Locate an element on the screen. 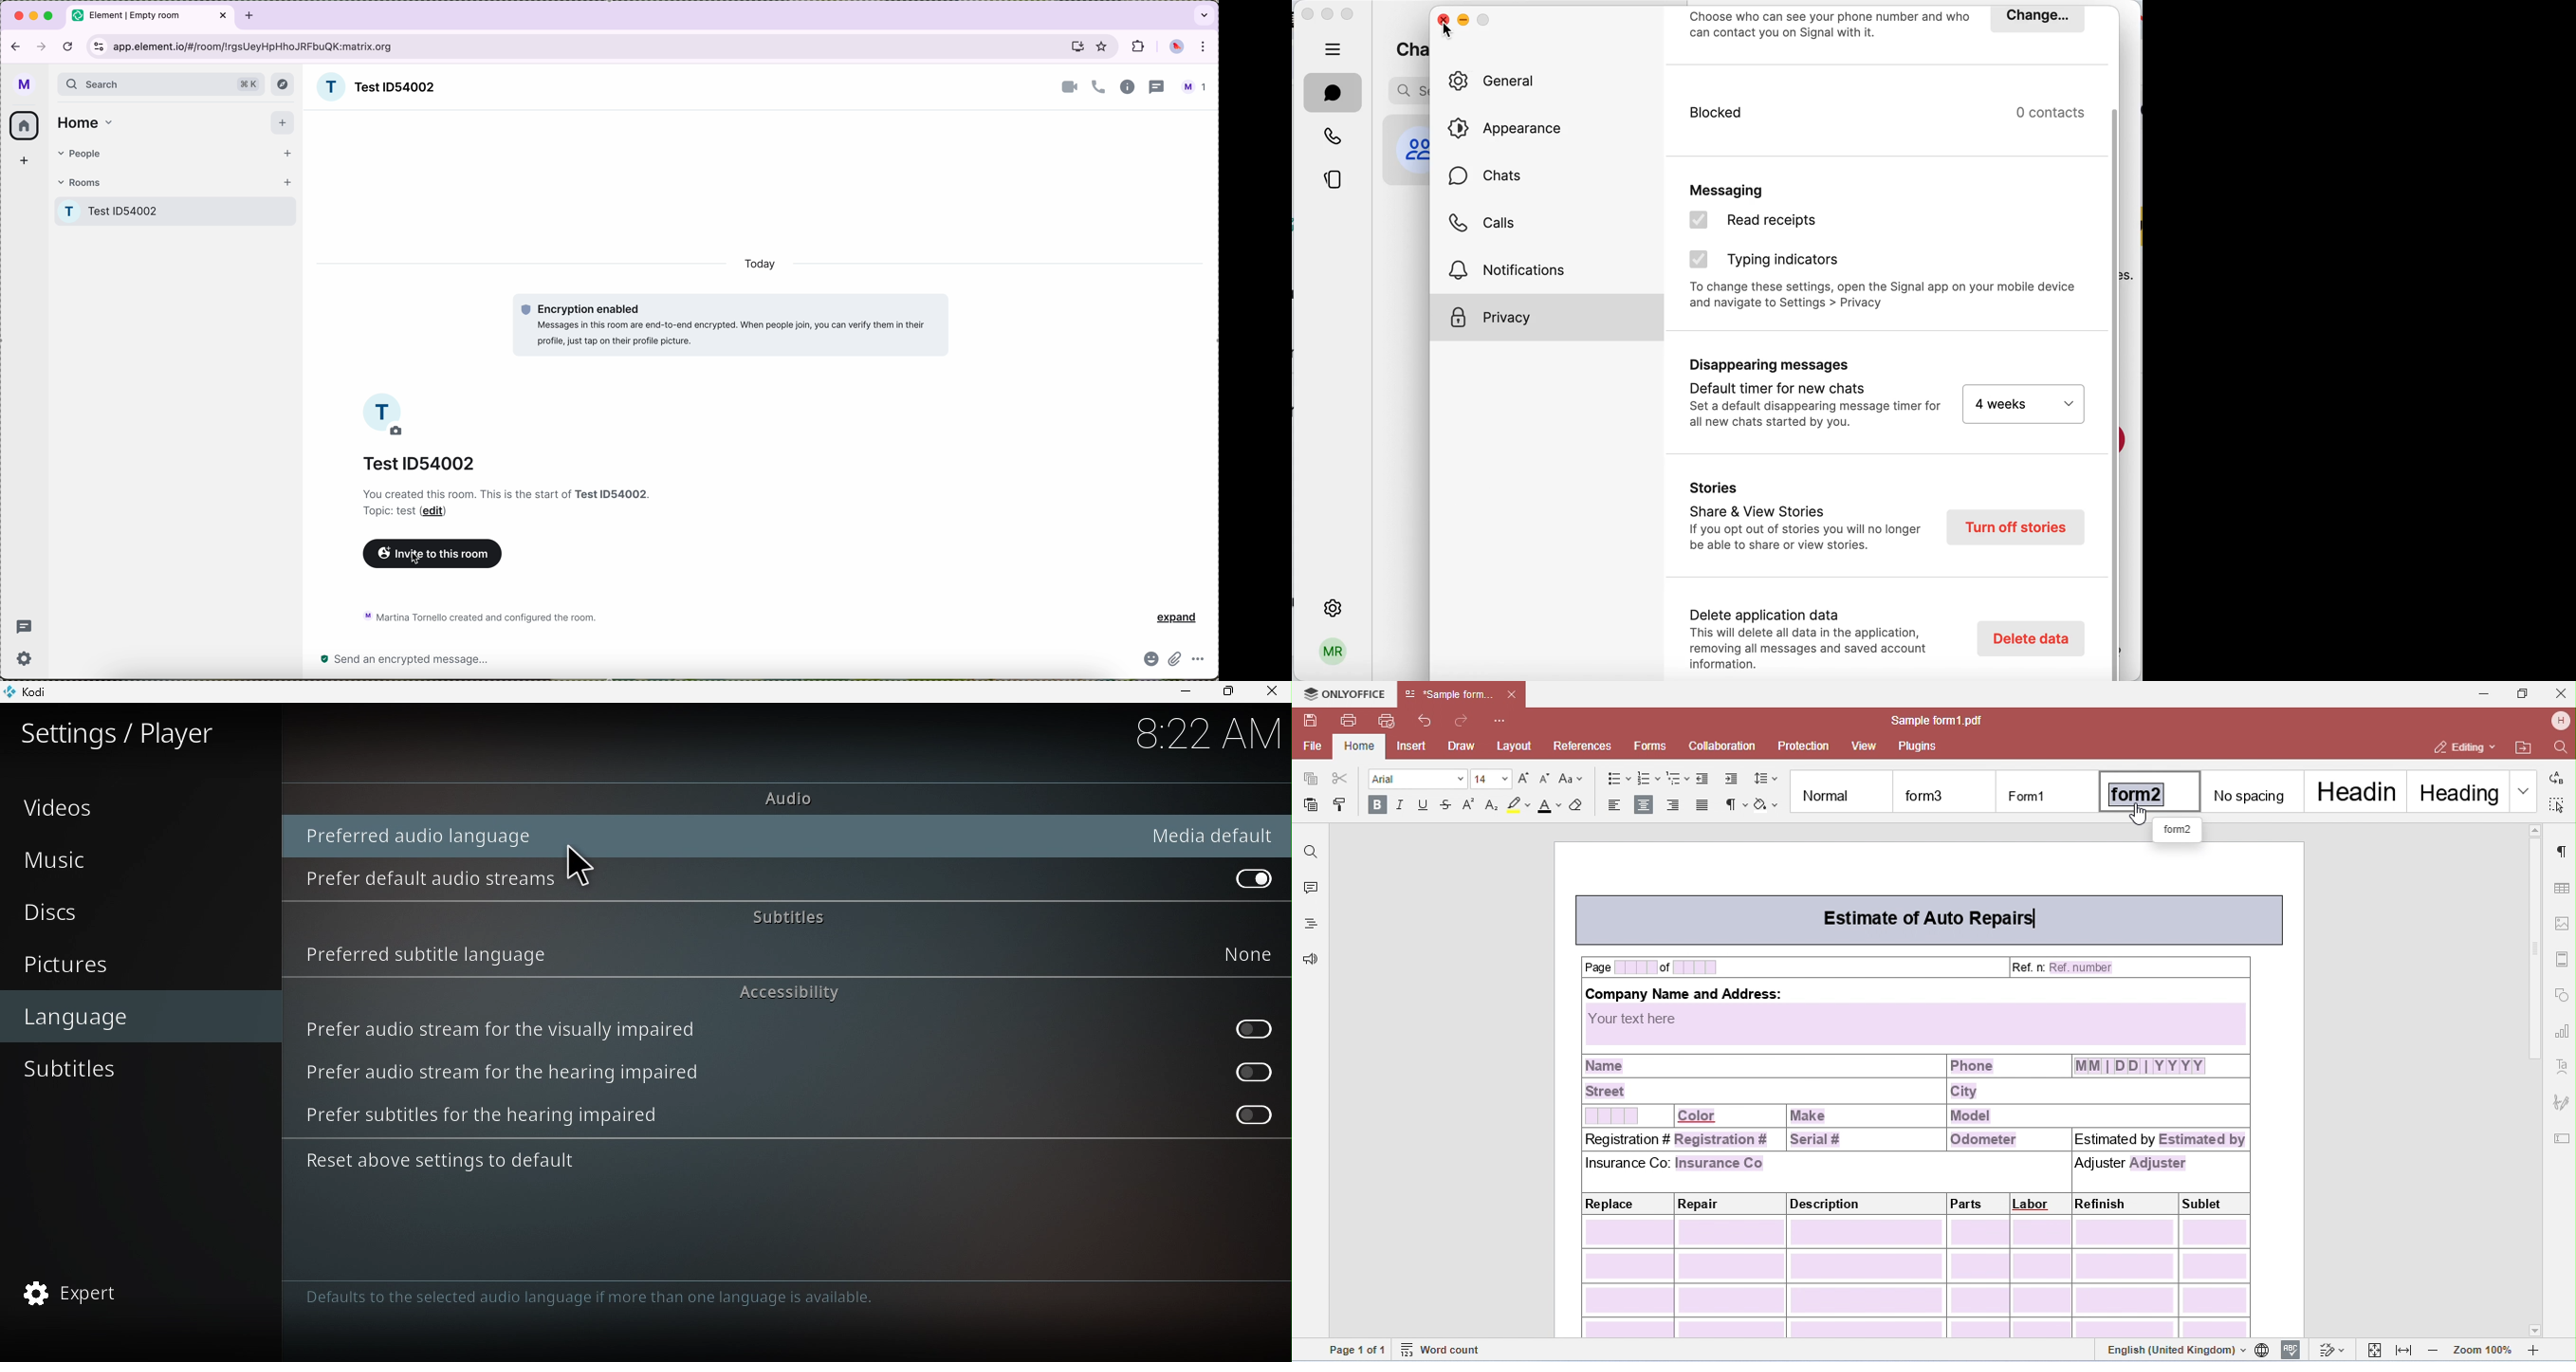  search tabs is located at coordinates (1202, 15).